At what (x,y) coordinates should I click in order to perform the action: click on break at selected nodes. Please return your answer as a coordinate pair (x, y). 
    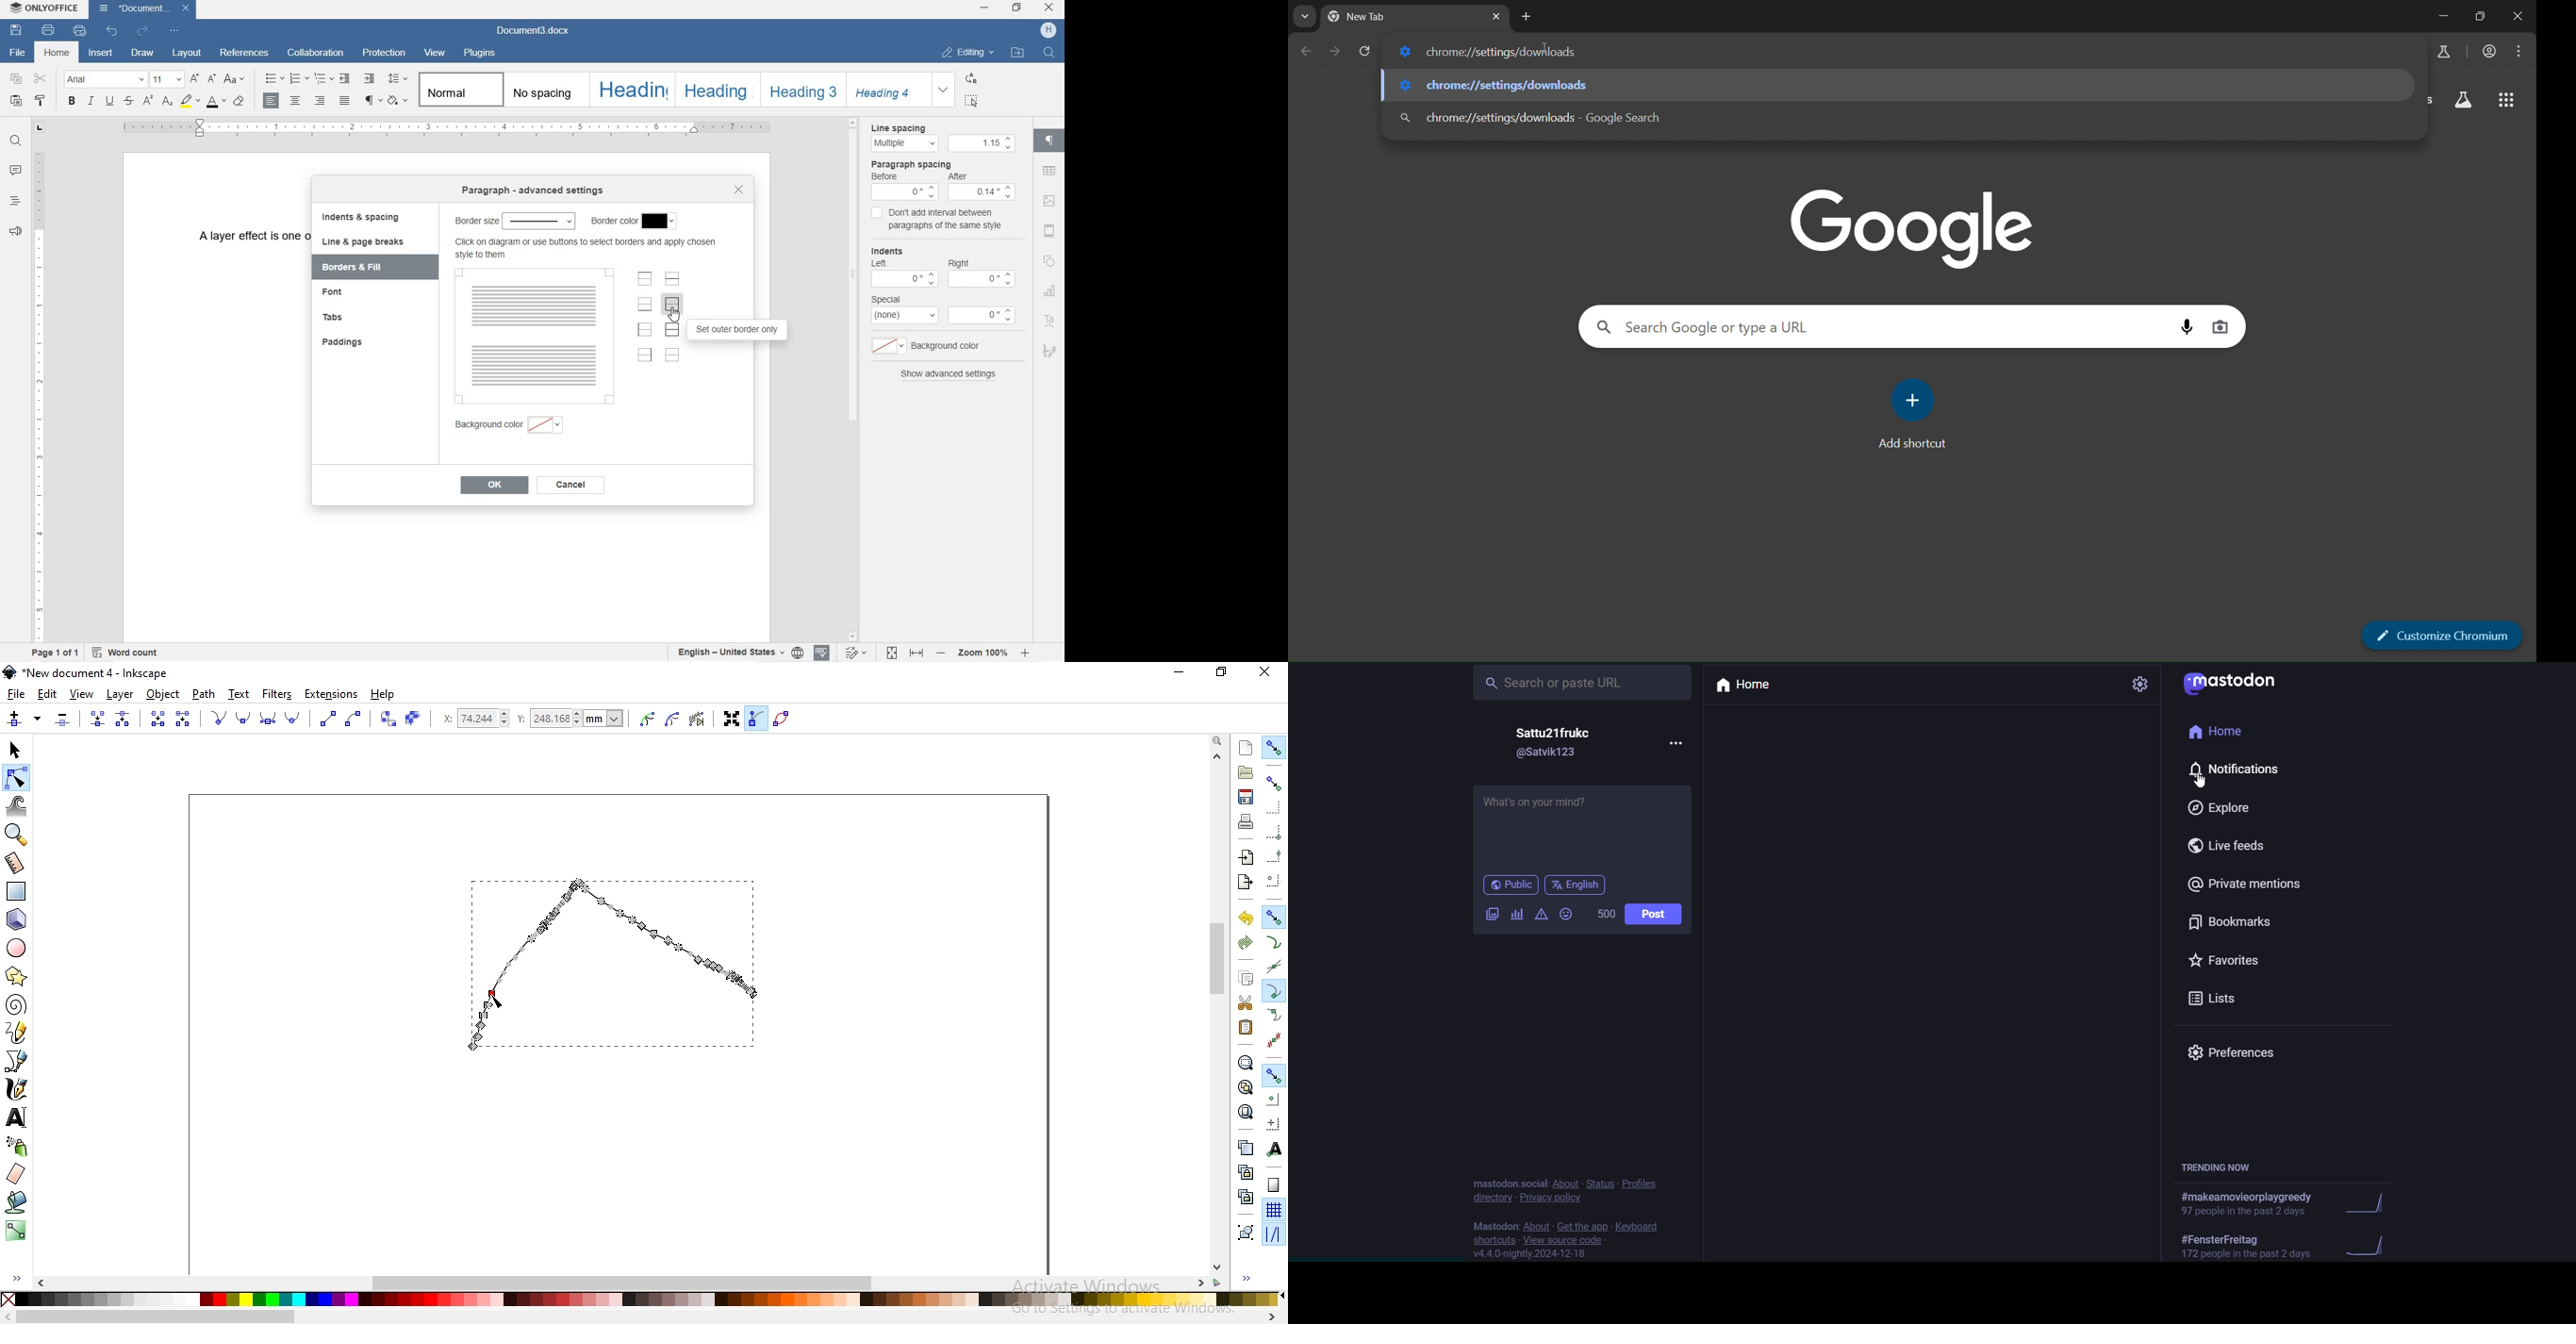
    Looking at the image, I should click on (124, 719).